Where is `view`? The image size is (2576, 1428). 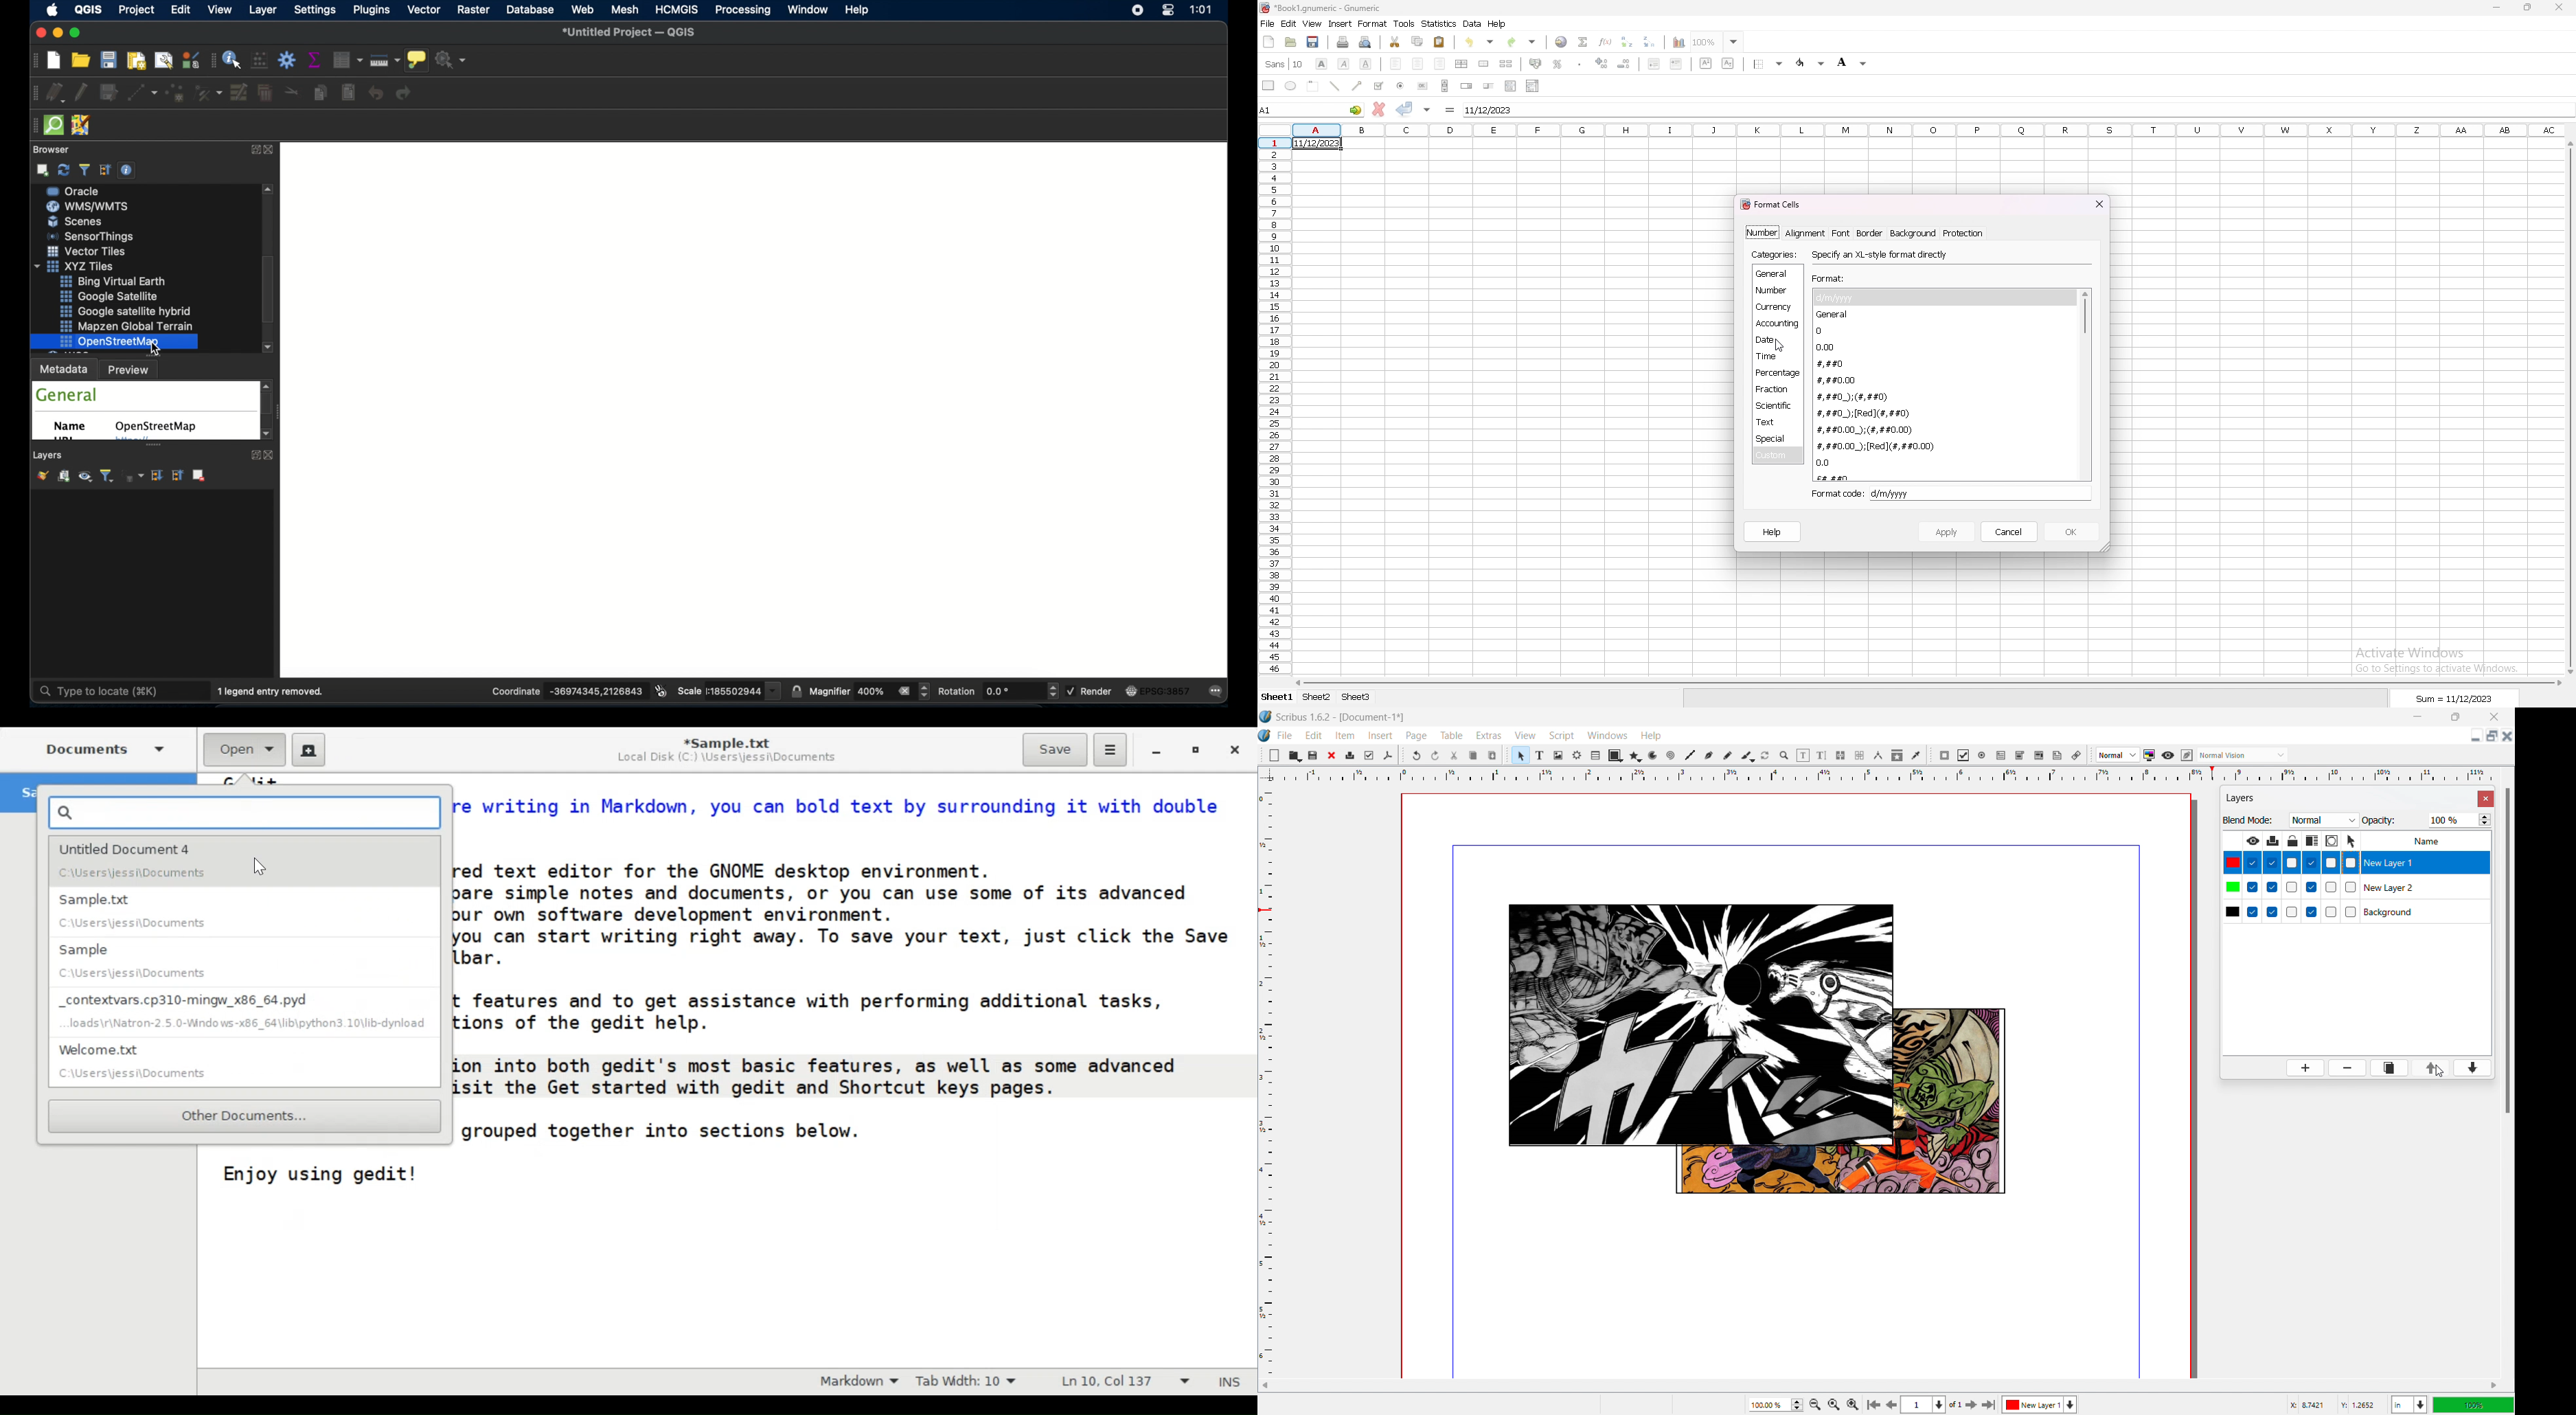 view is located at coordinates (1311, 24).